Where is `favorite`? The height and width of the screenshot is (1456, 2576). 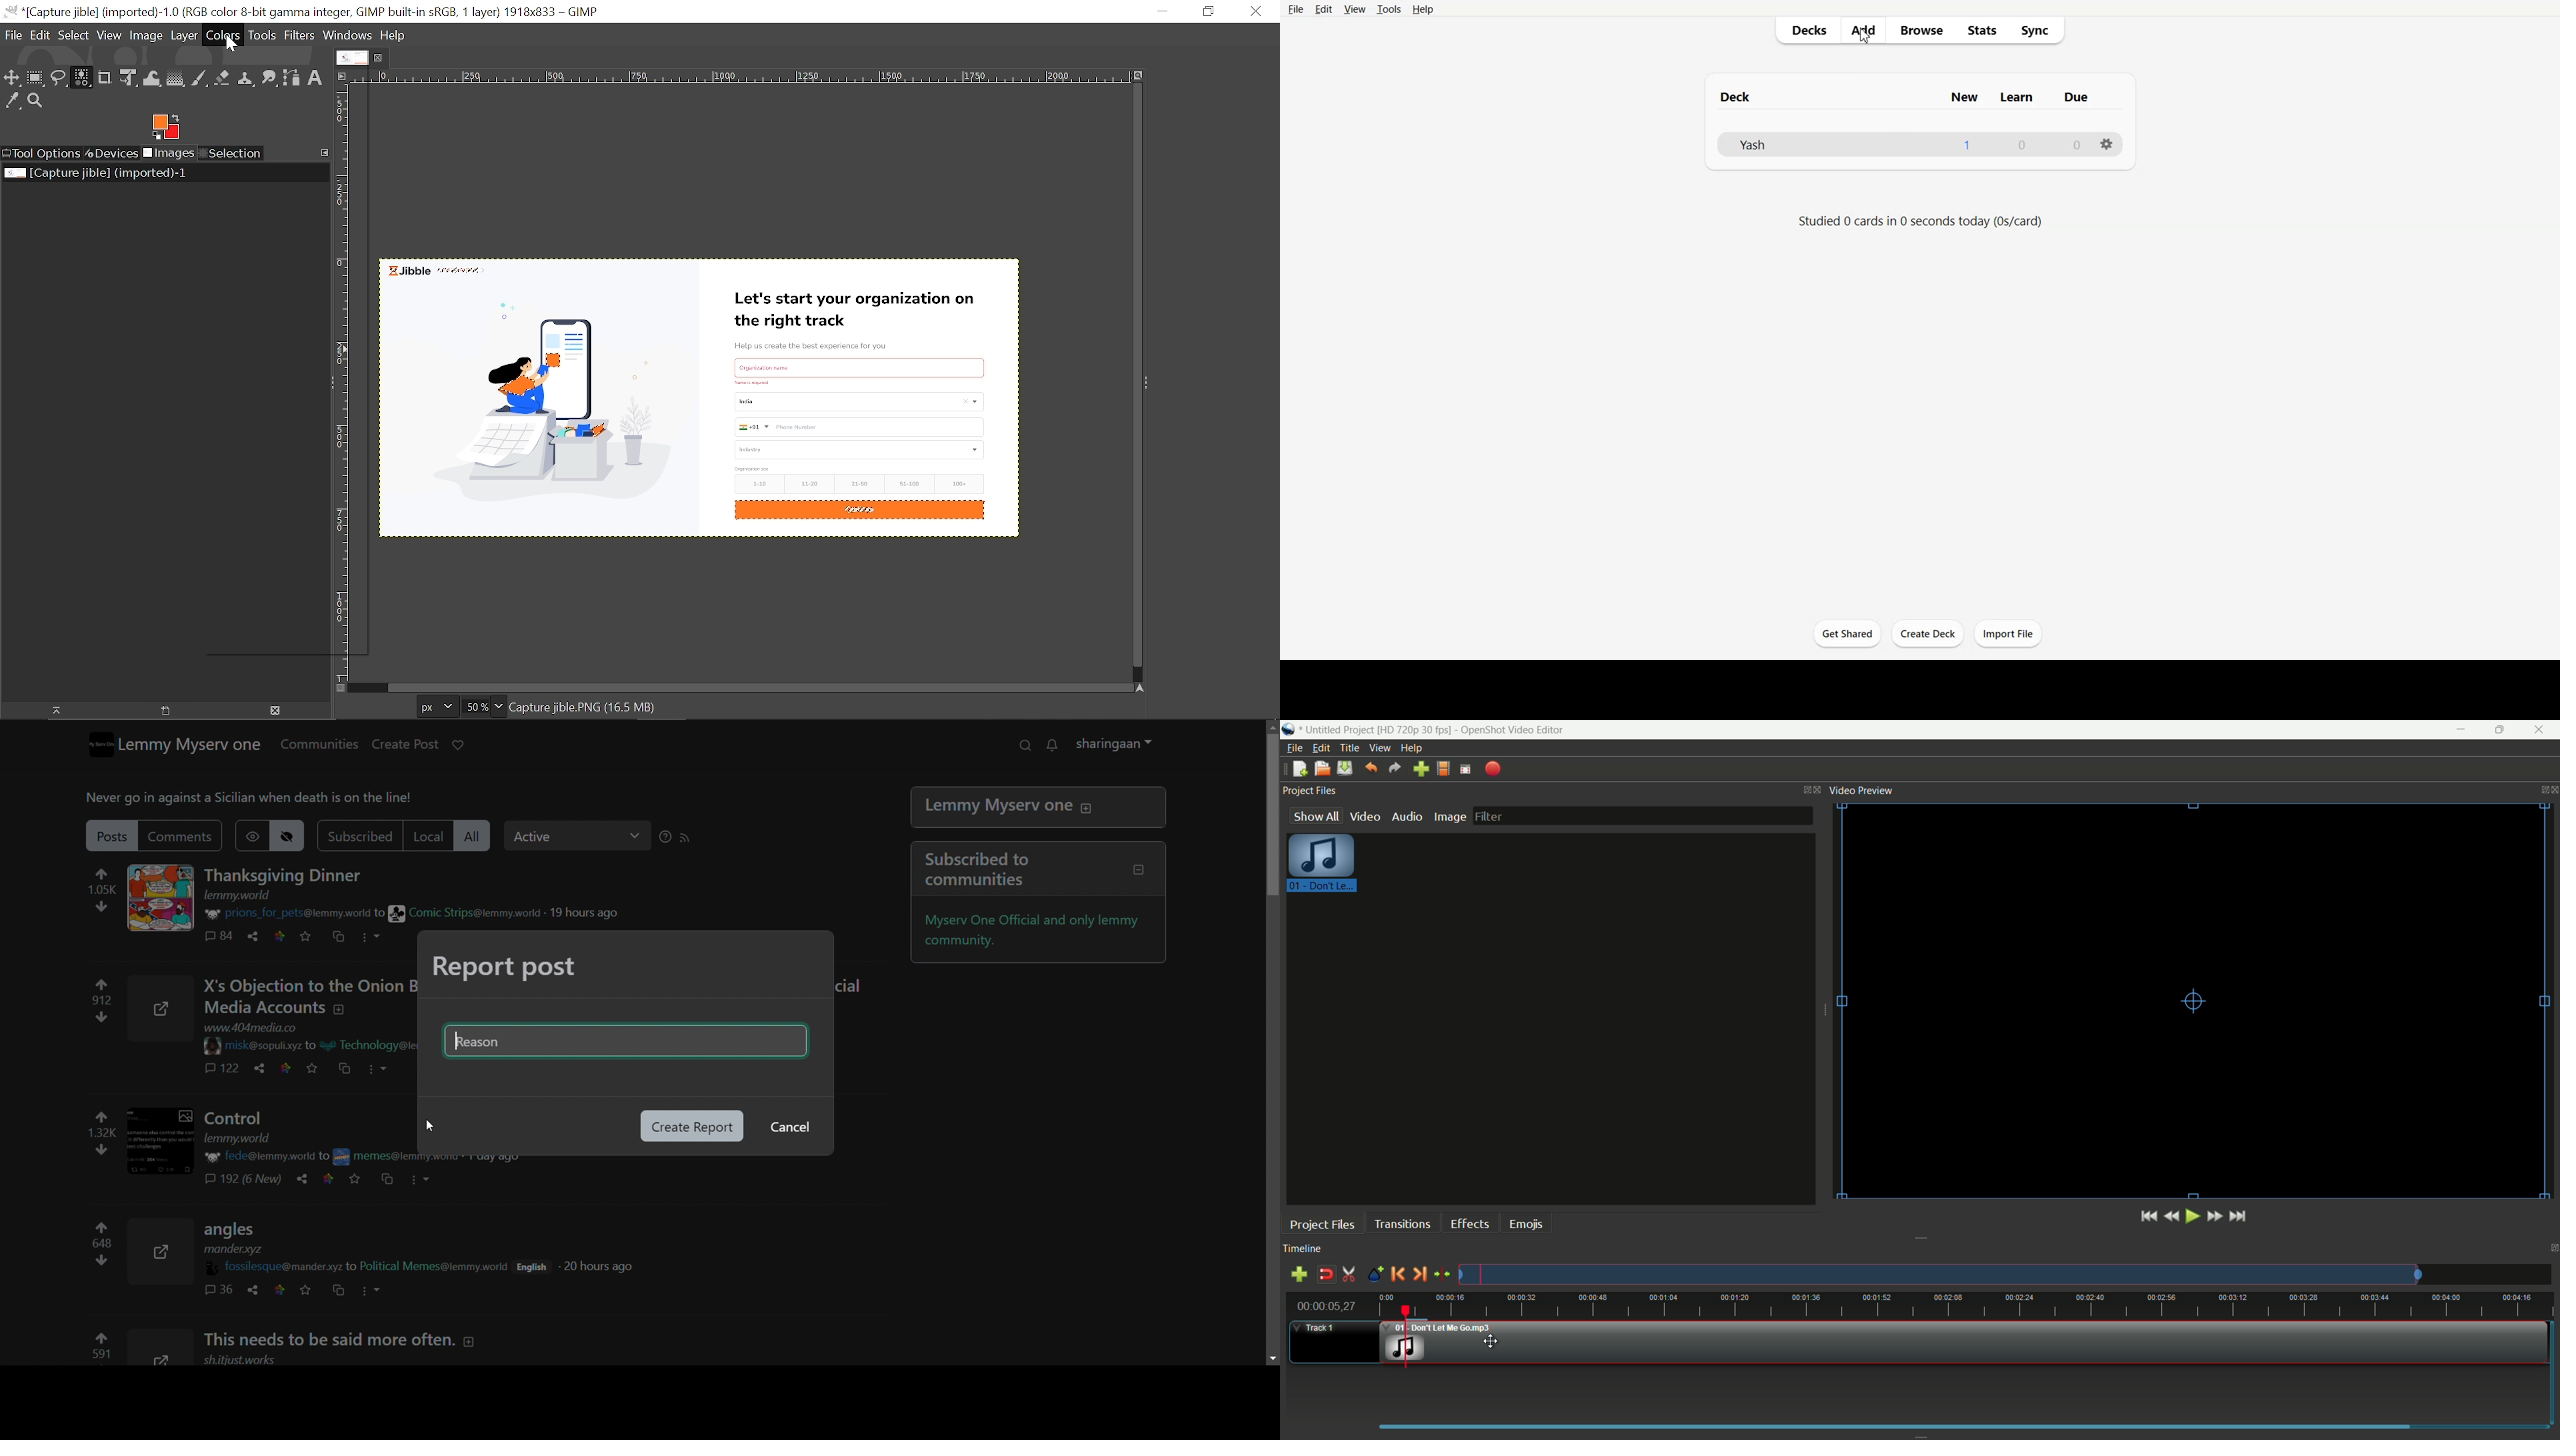 favorite is located at coordinates (318, 1069).